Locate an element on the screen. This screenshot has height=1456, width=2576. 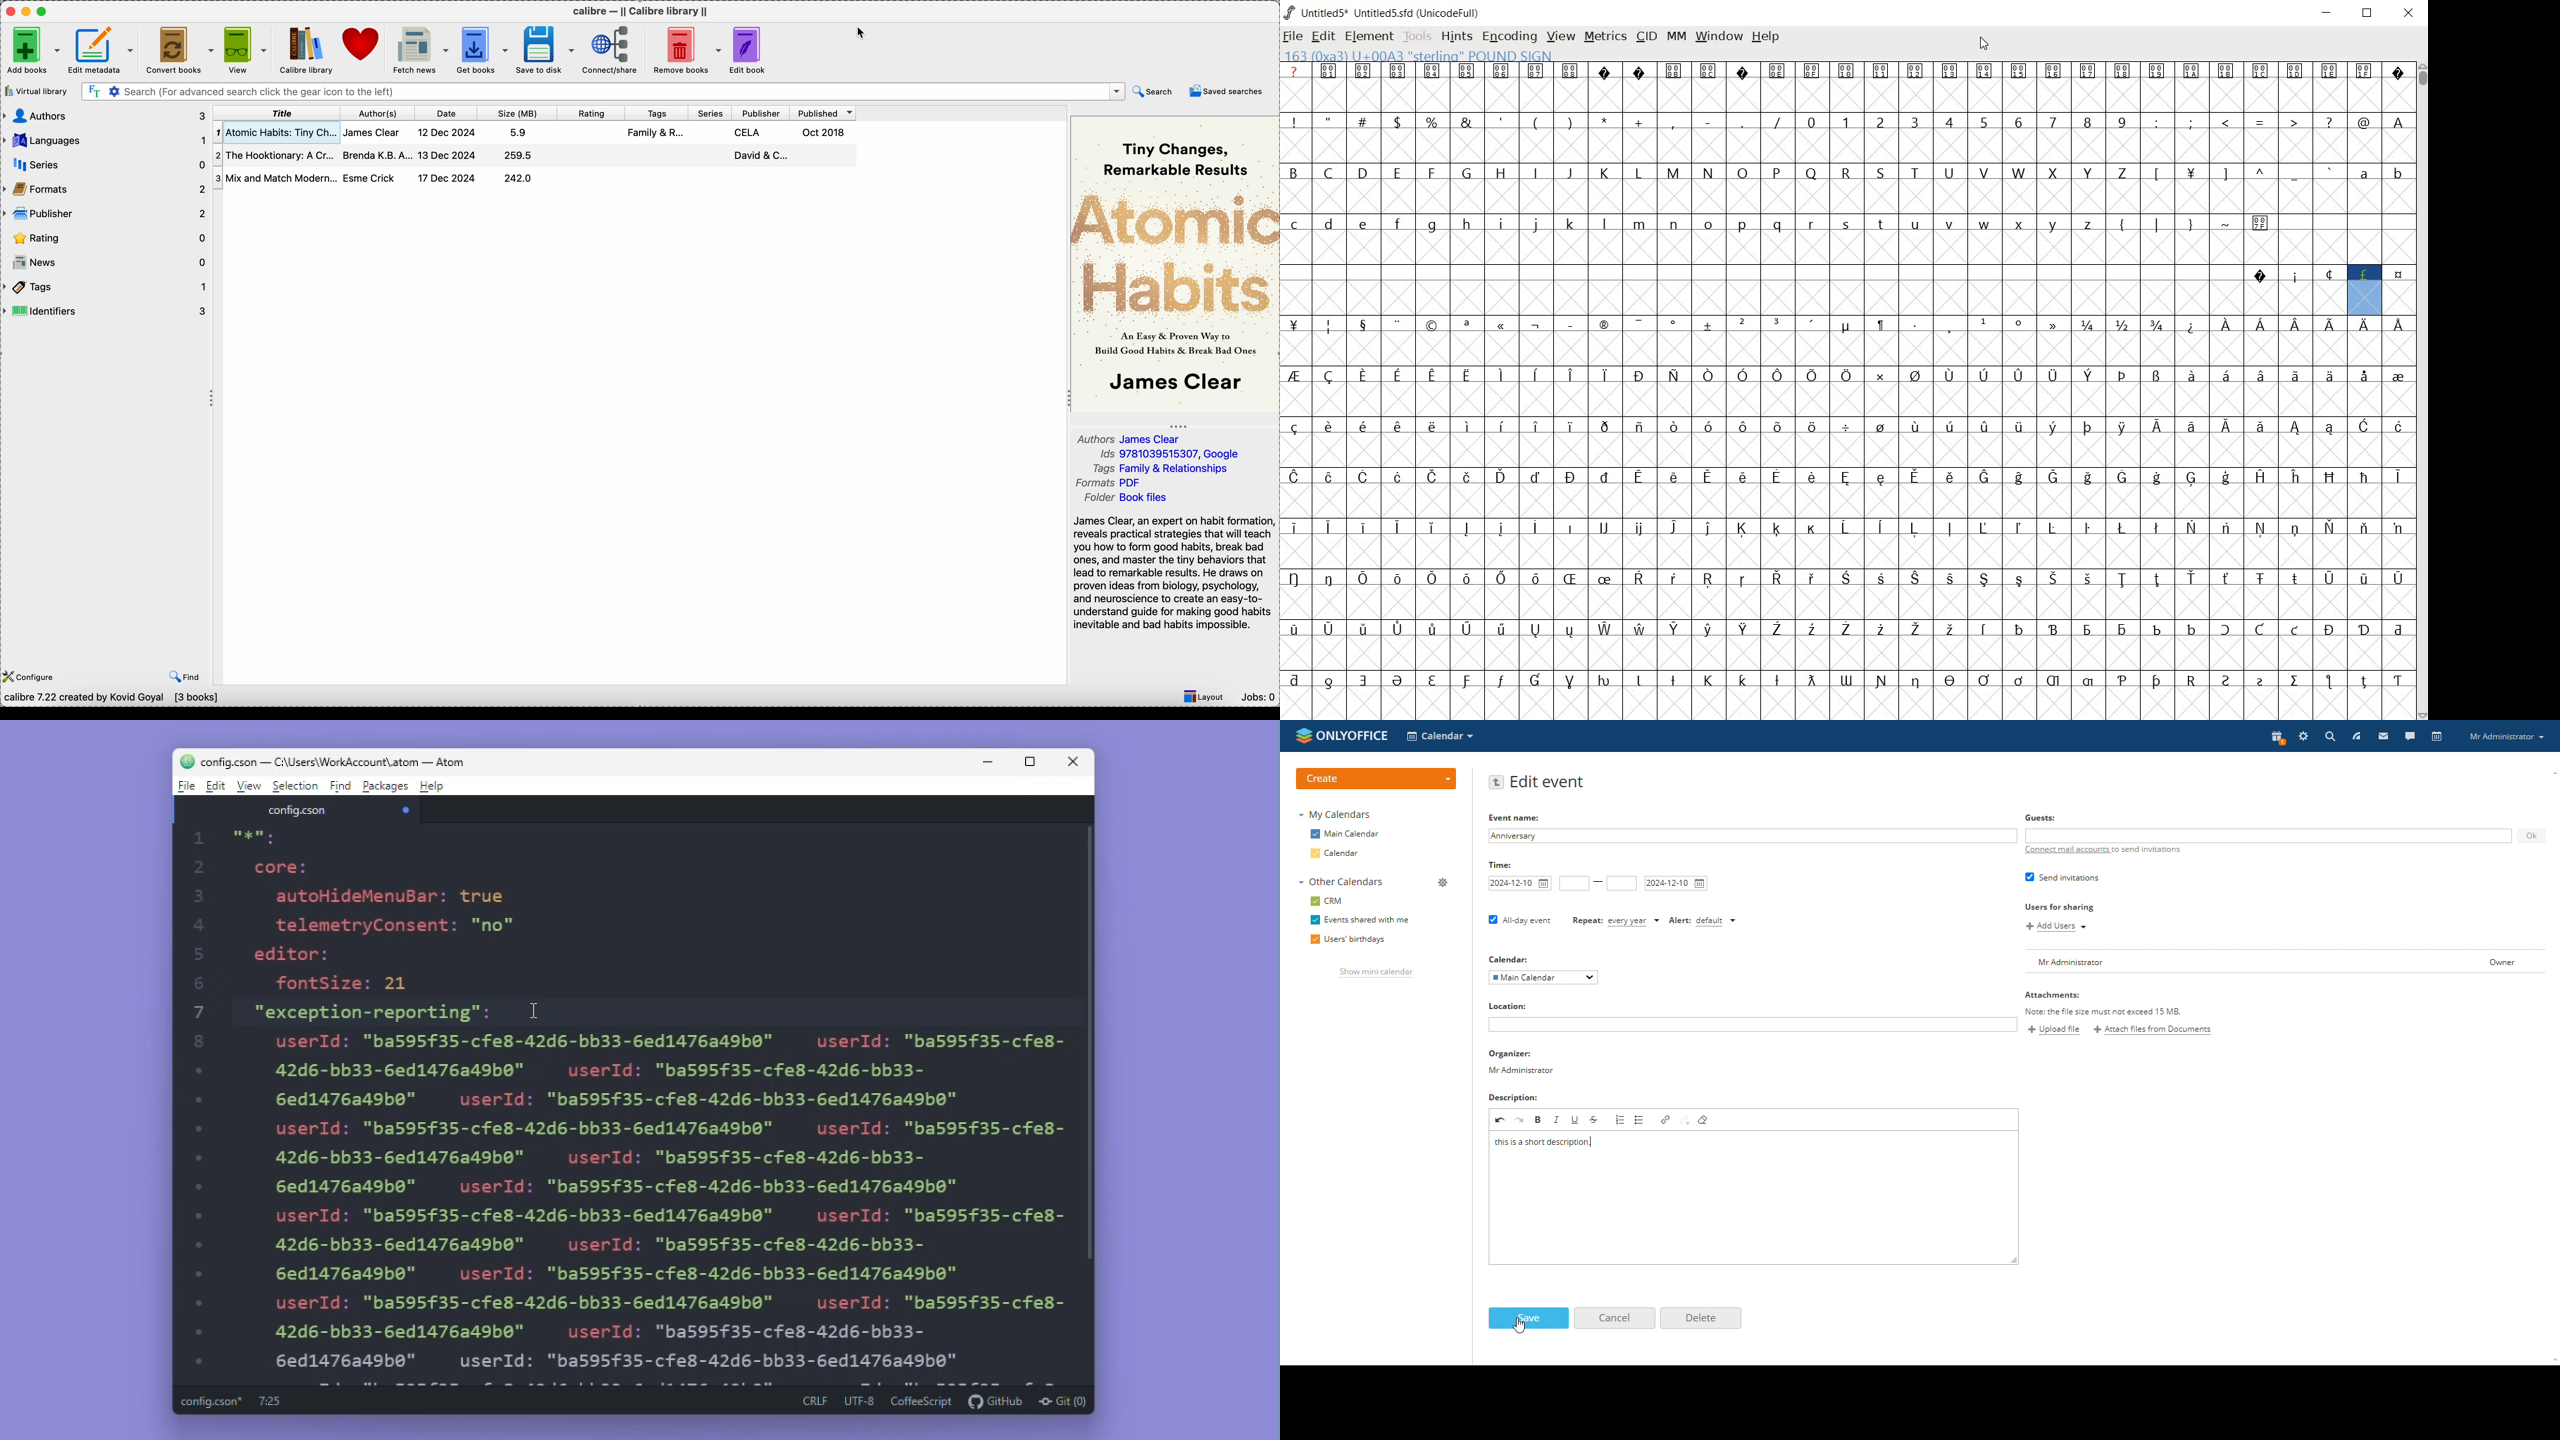
Formats PDF is located at coordinates (1117, 484).